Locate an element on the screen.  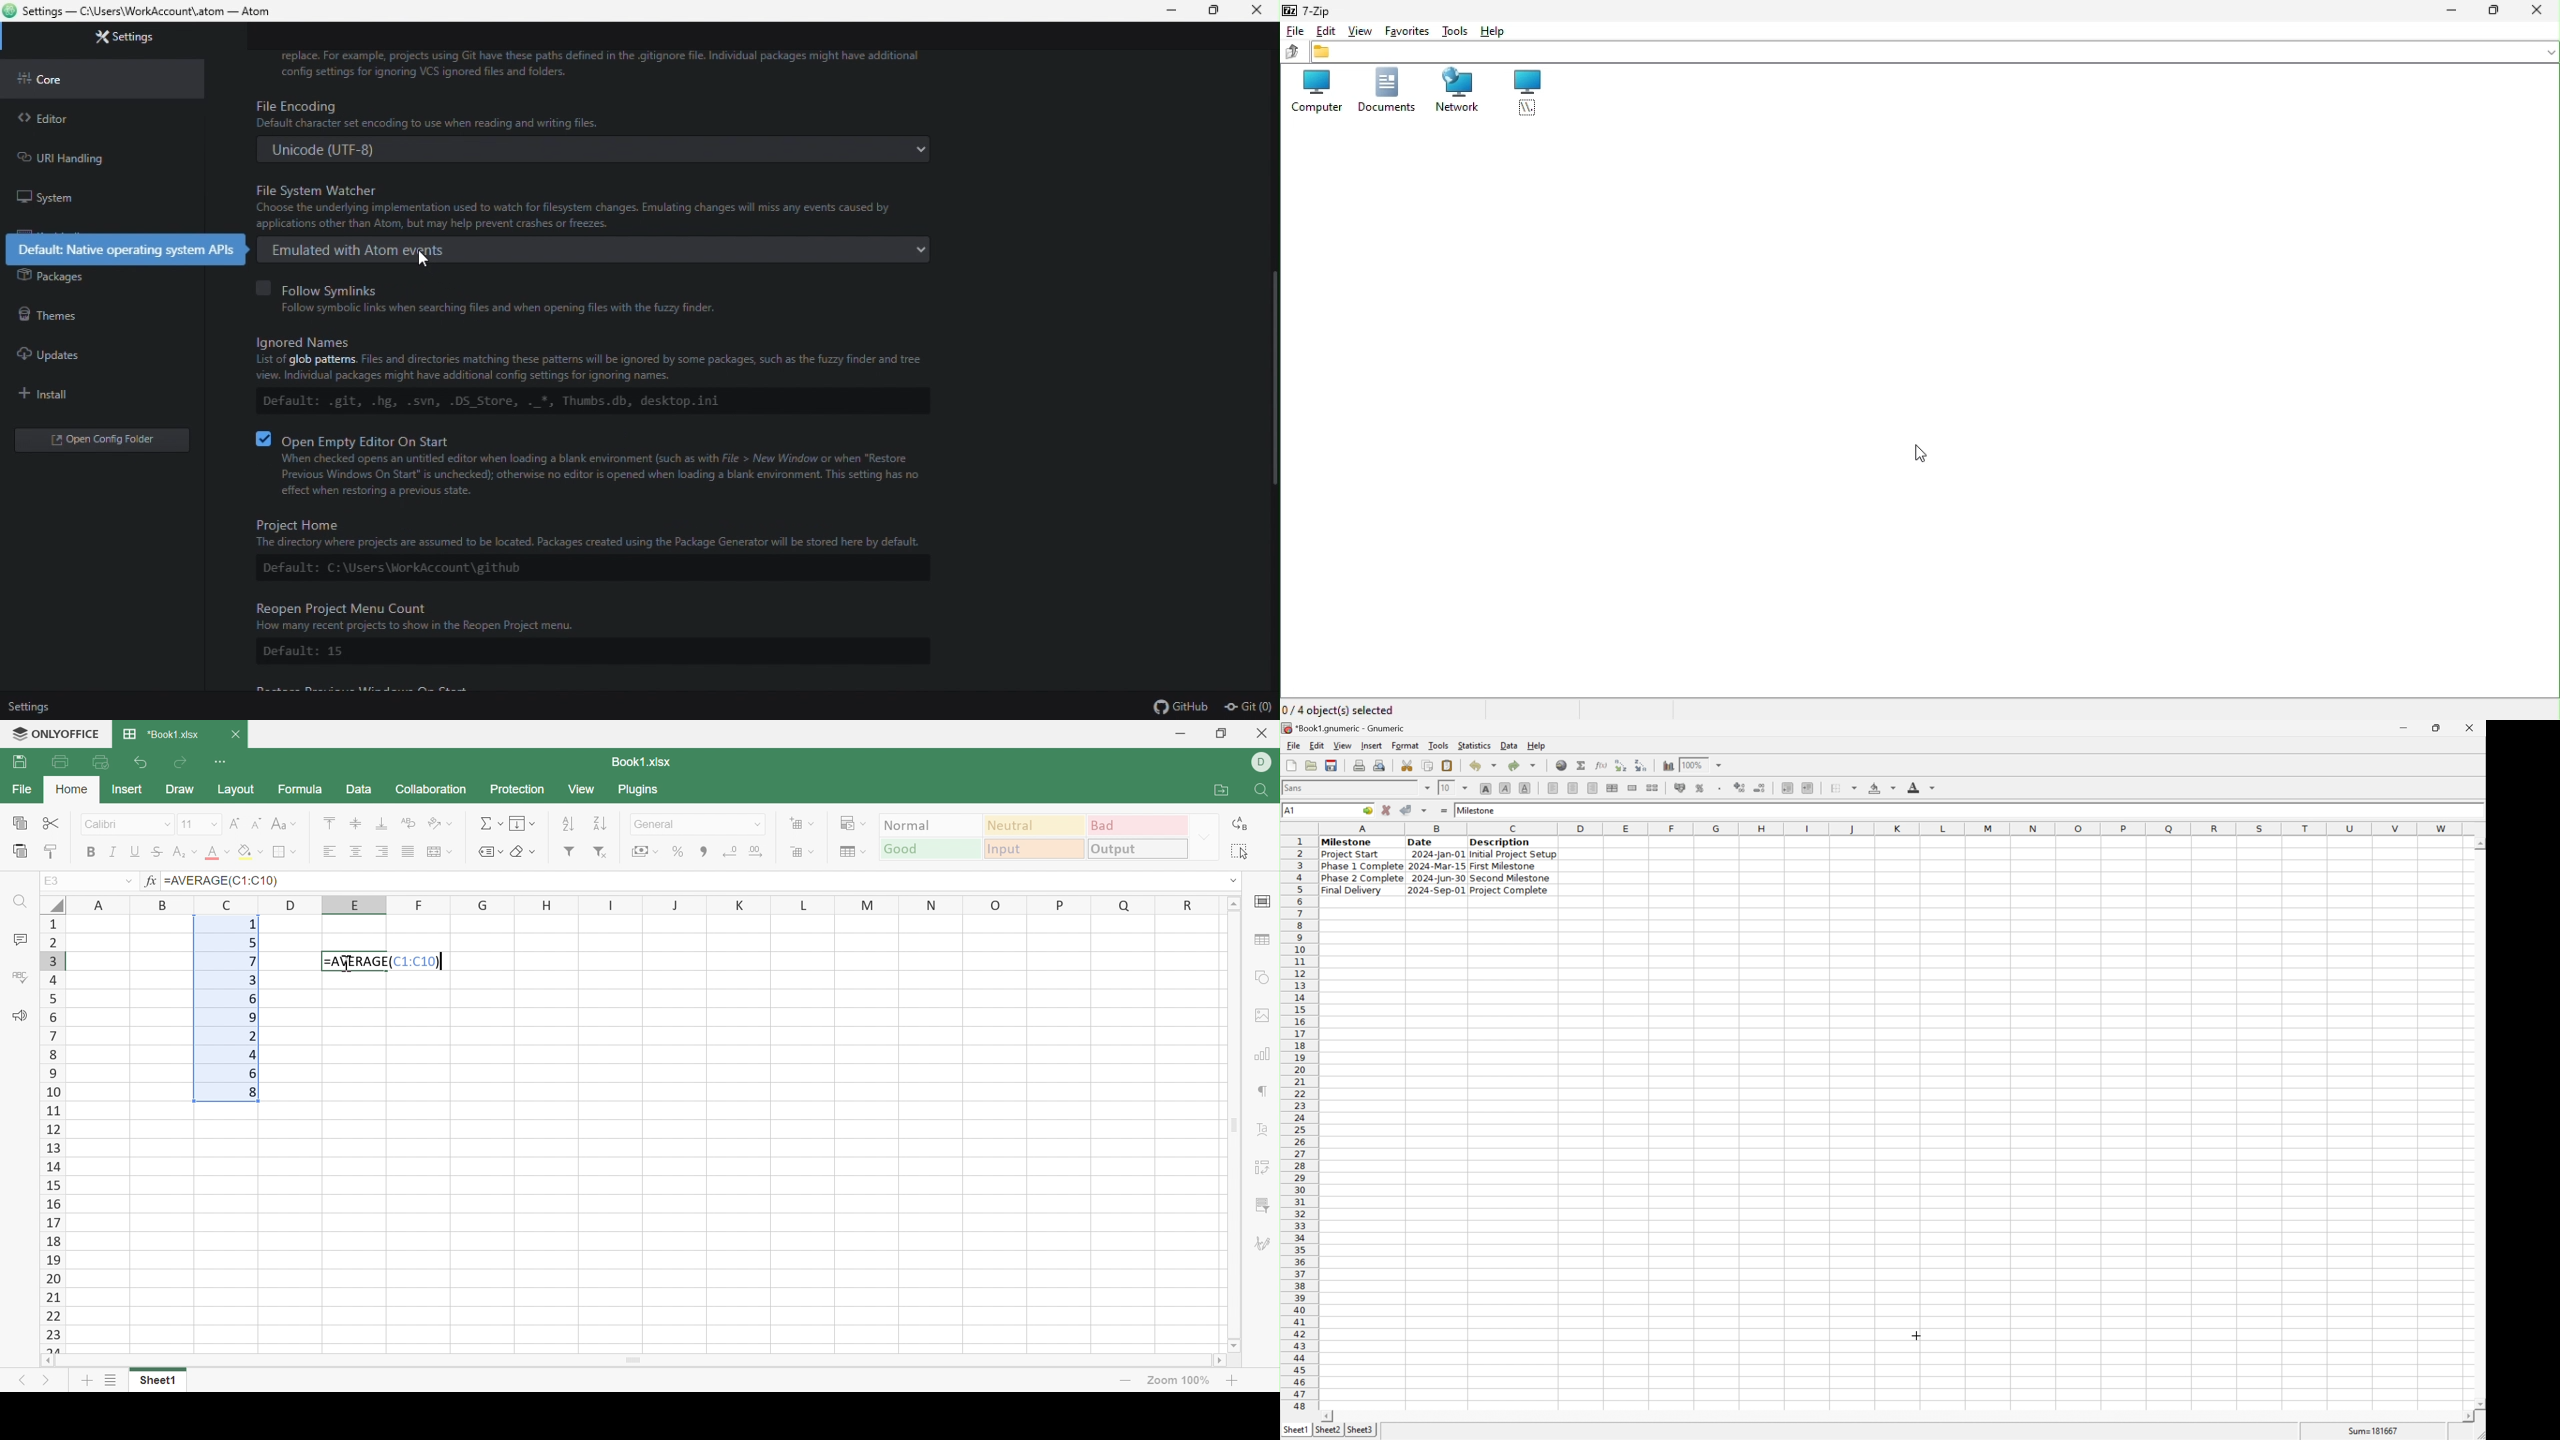
Signature settings is located at coordinates (1262, 1244).